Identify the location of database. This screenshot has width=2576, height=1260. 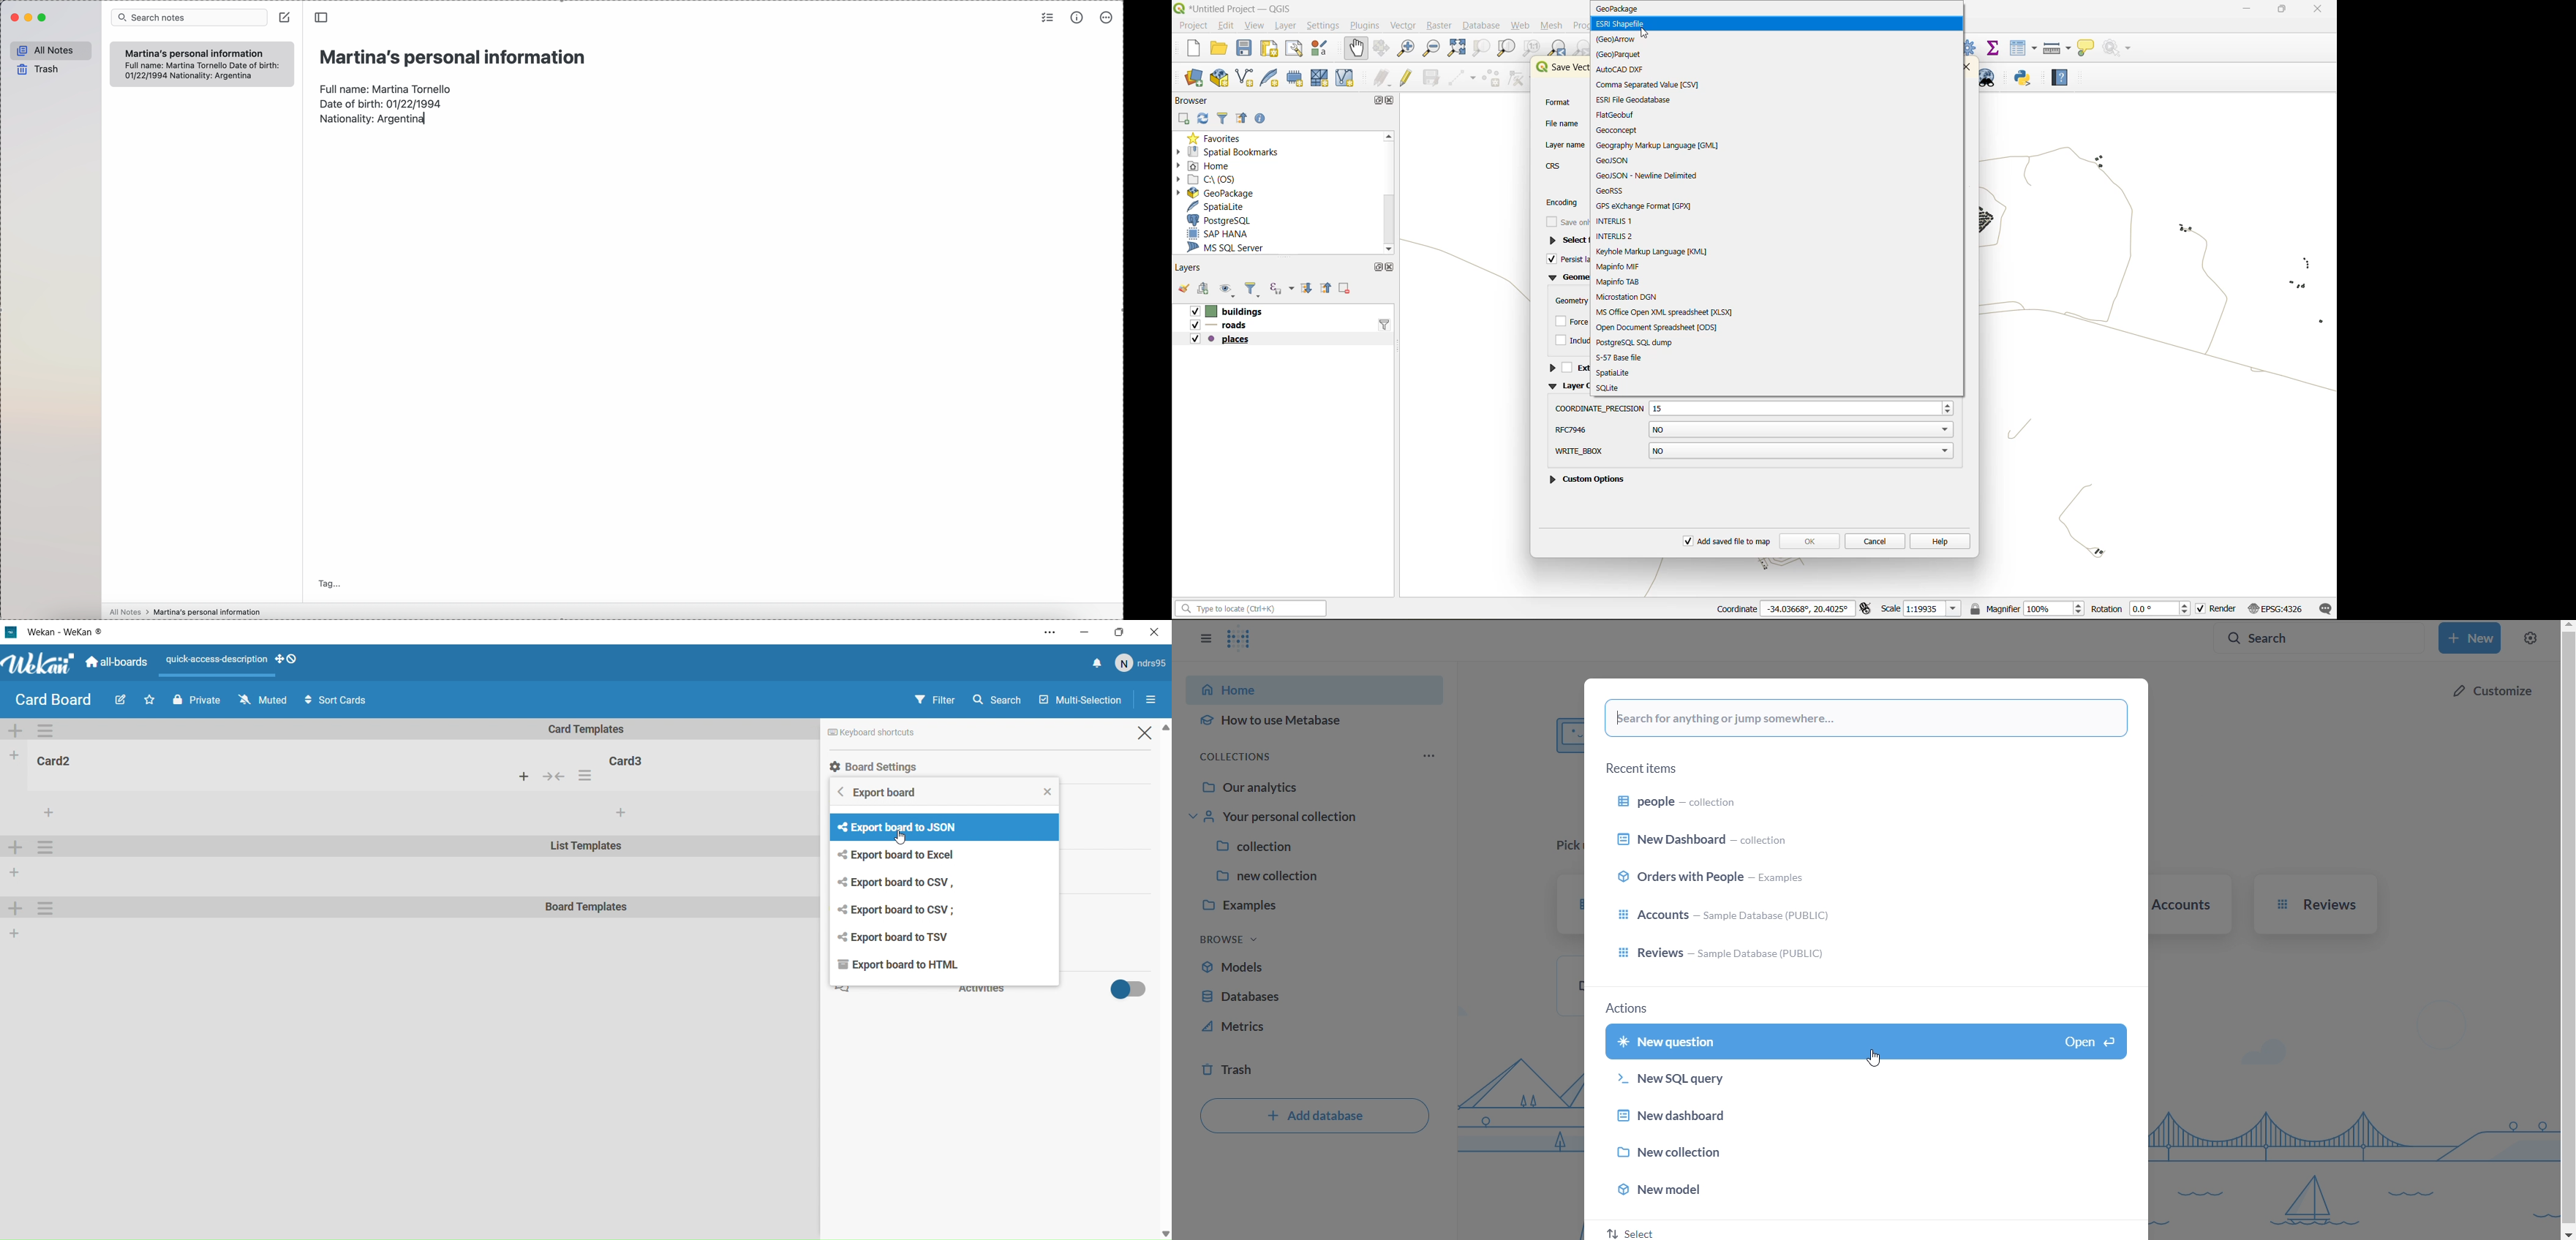
(1317, 996).